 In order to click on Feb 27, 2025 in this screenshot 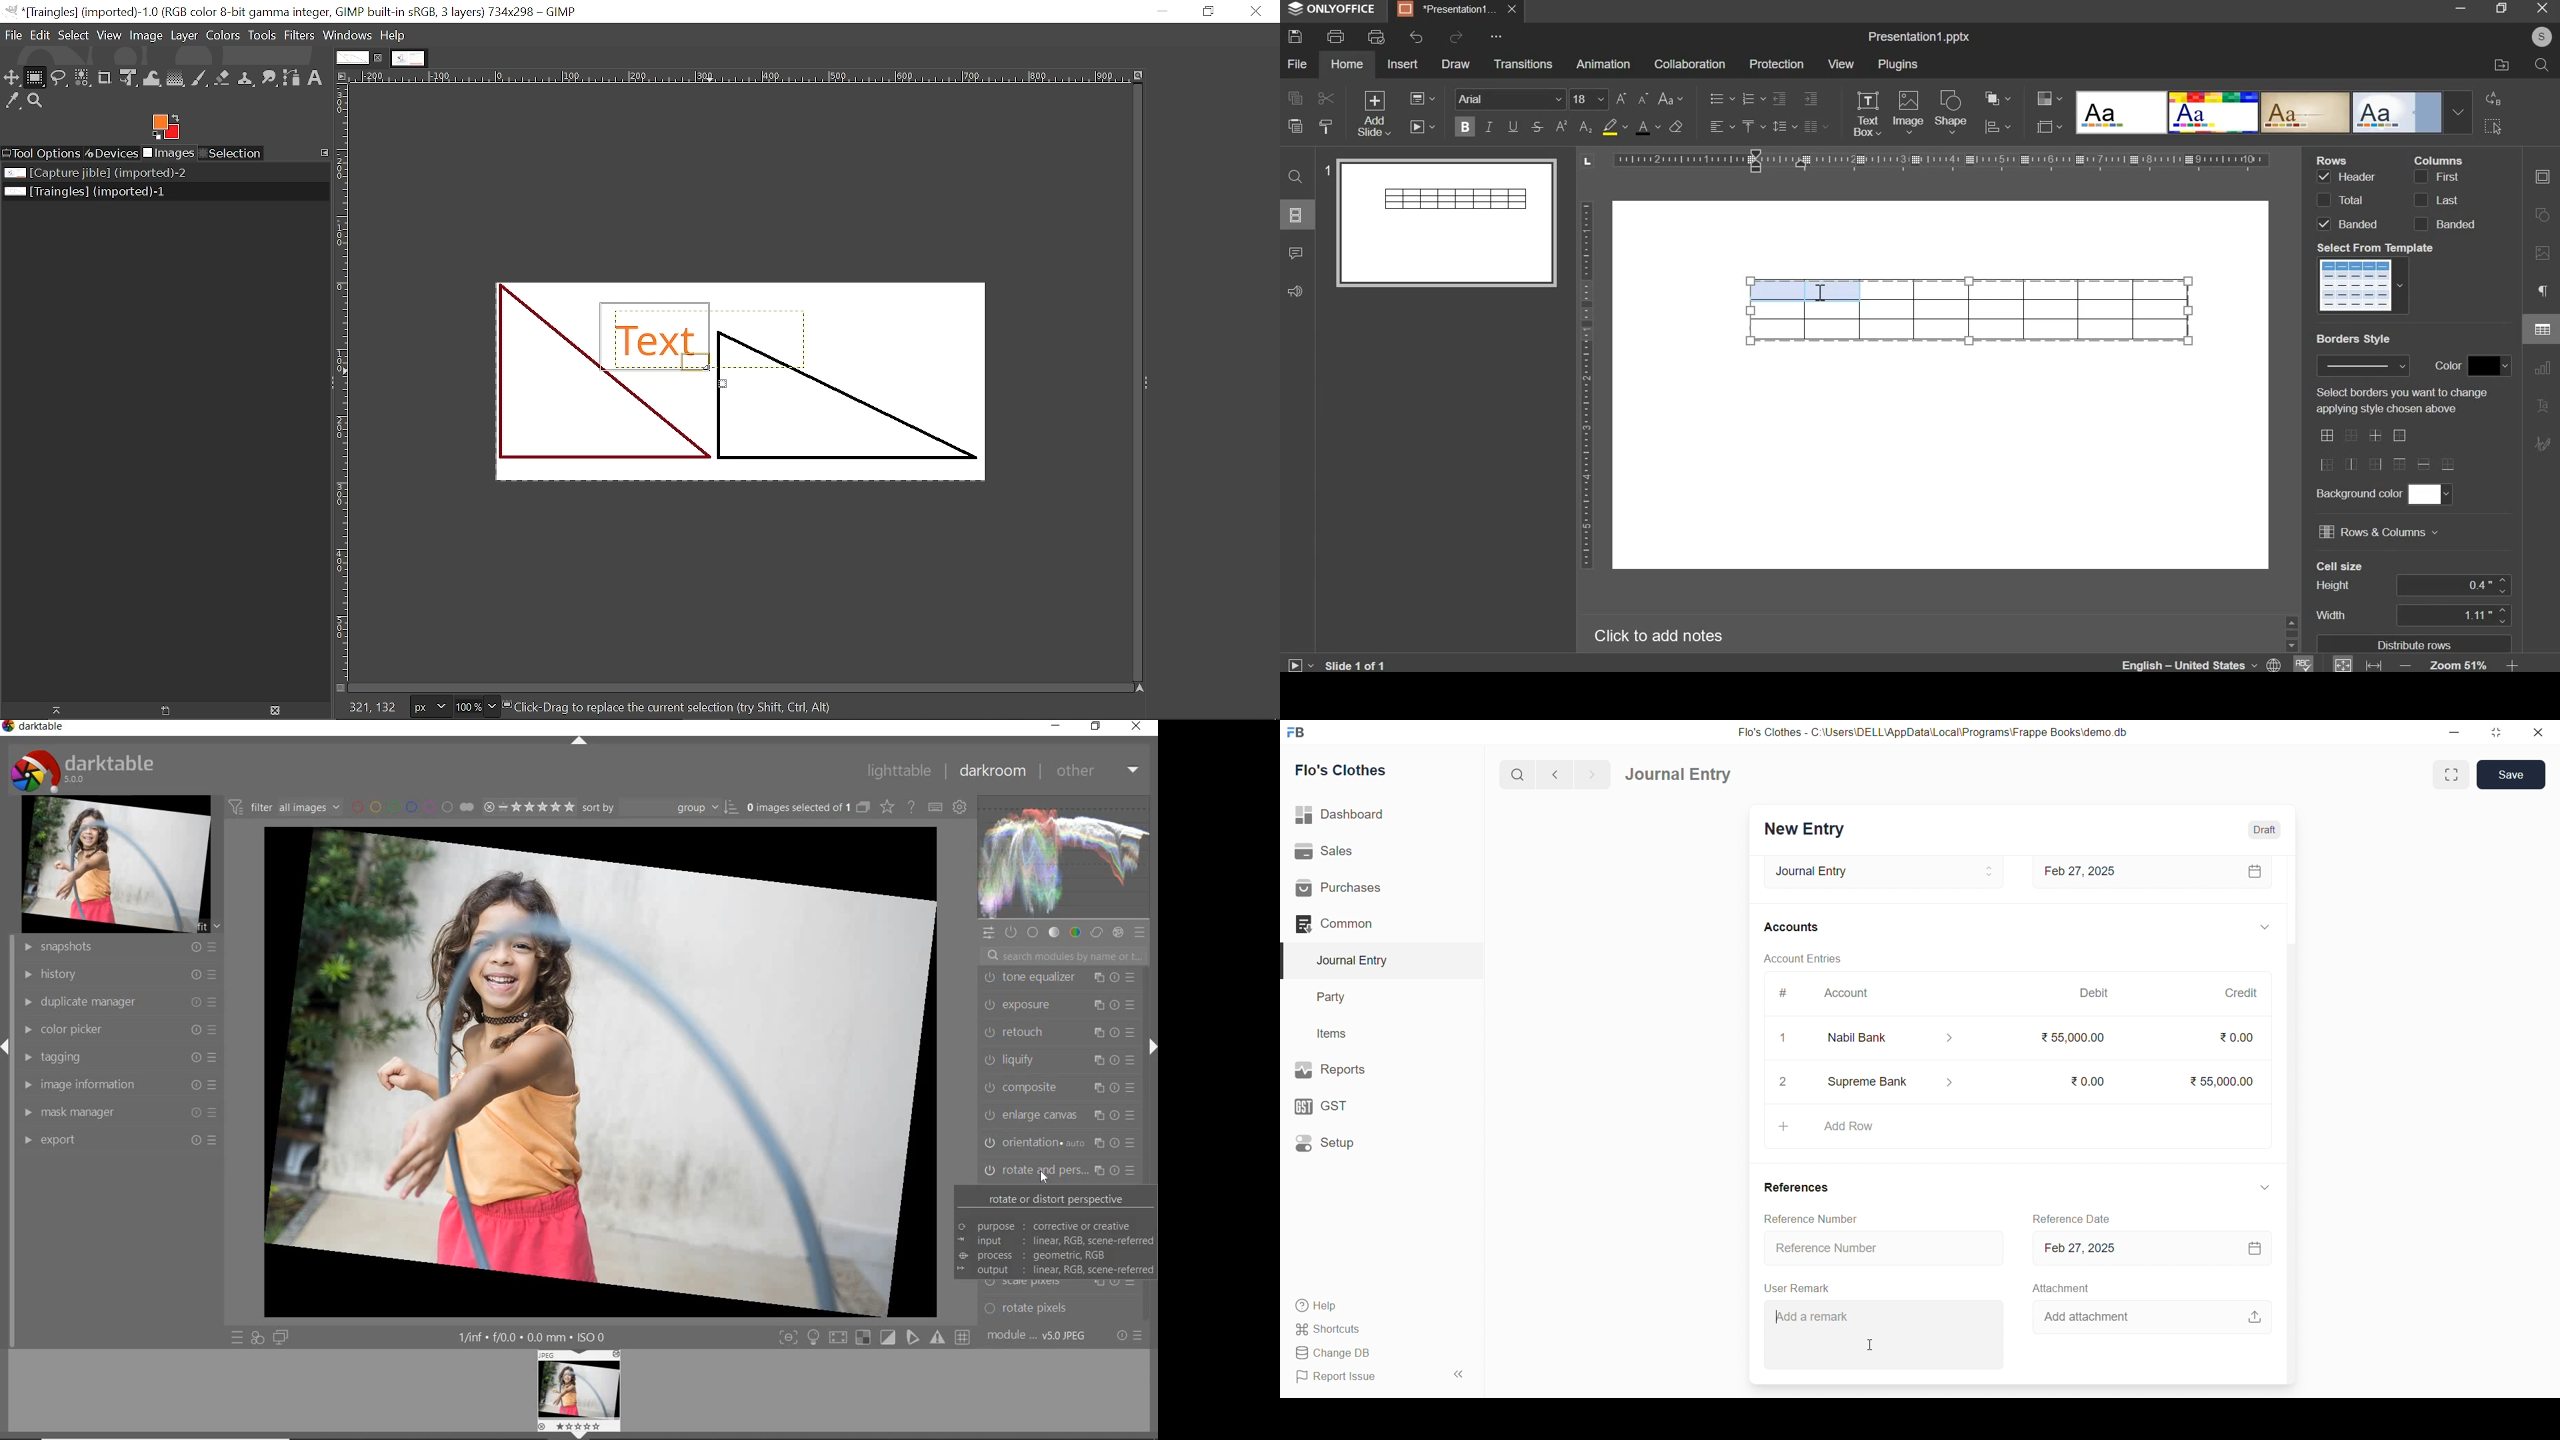, I will do `click(2153, 873)`.